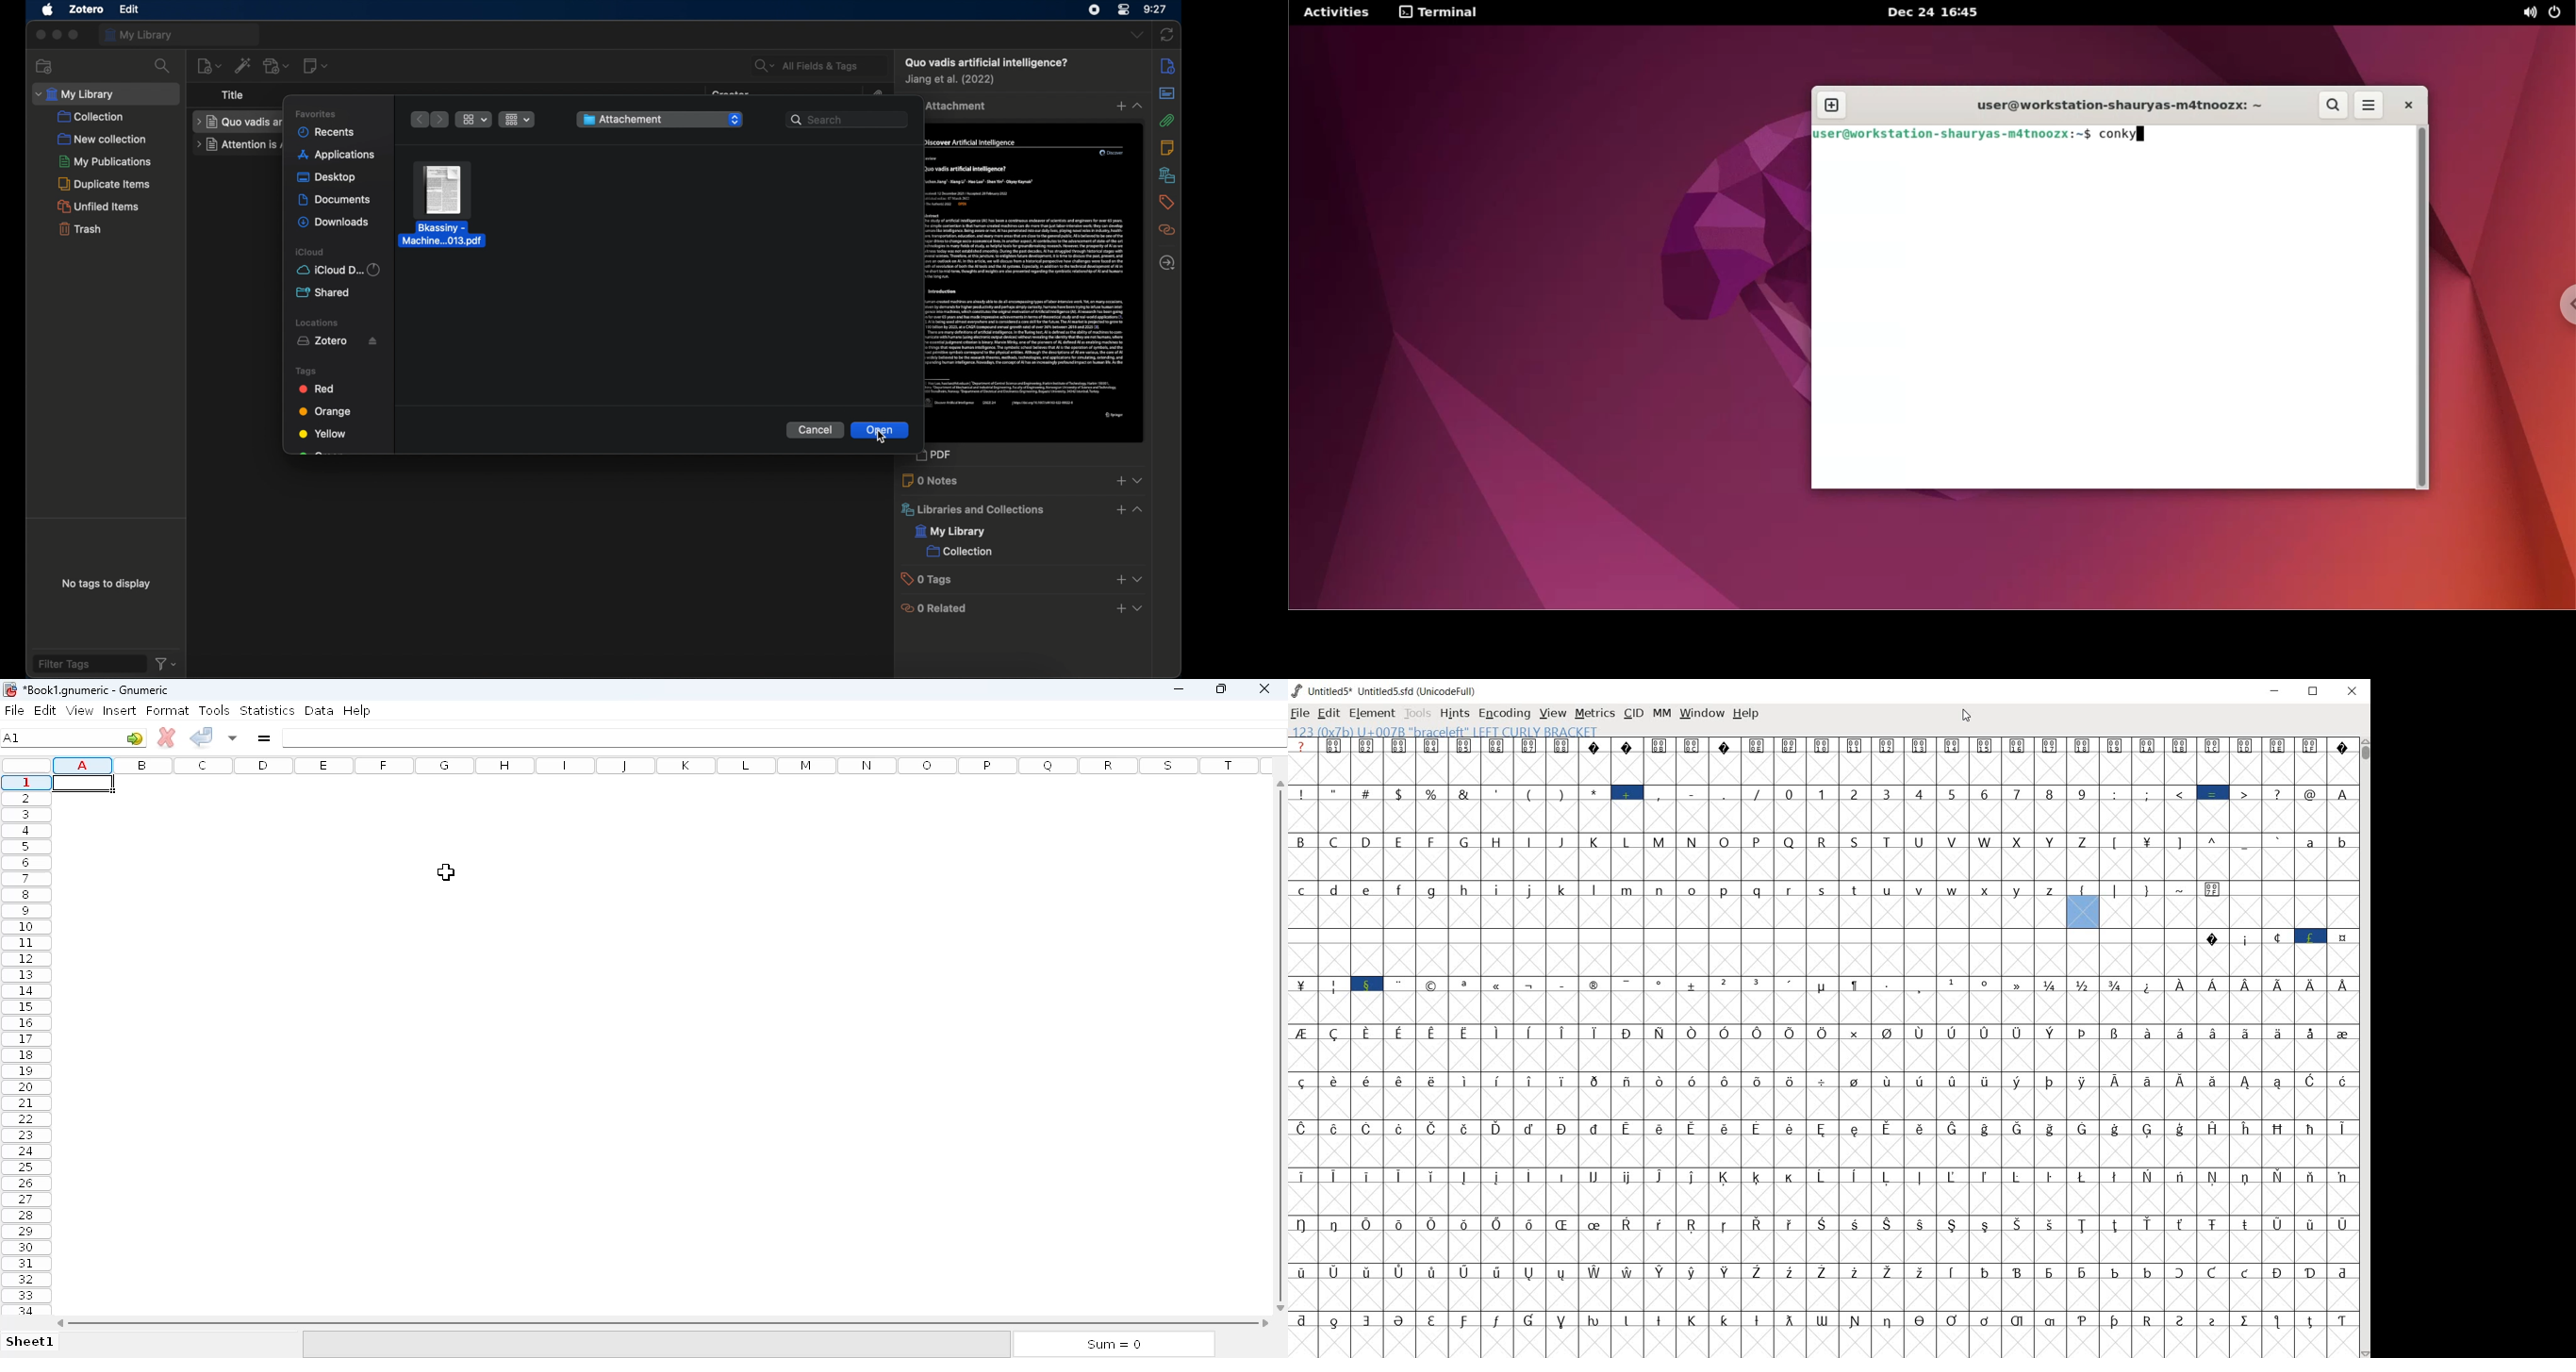  What do you see at coordinates (87, 9) in the screenshot?
I see `zotero` at bounding box center [87, 9].